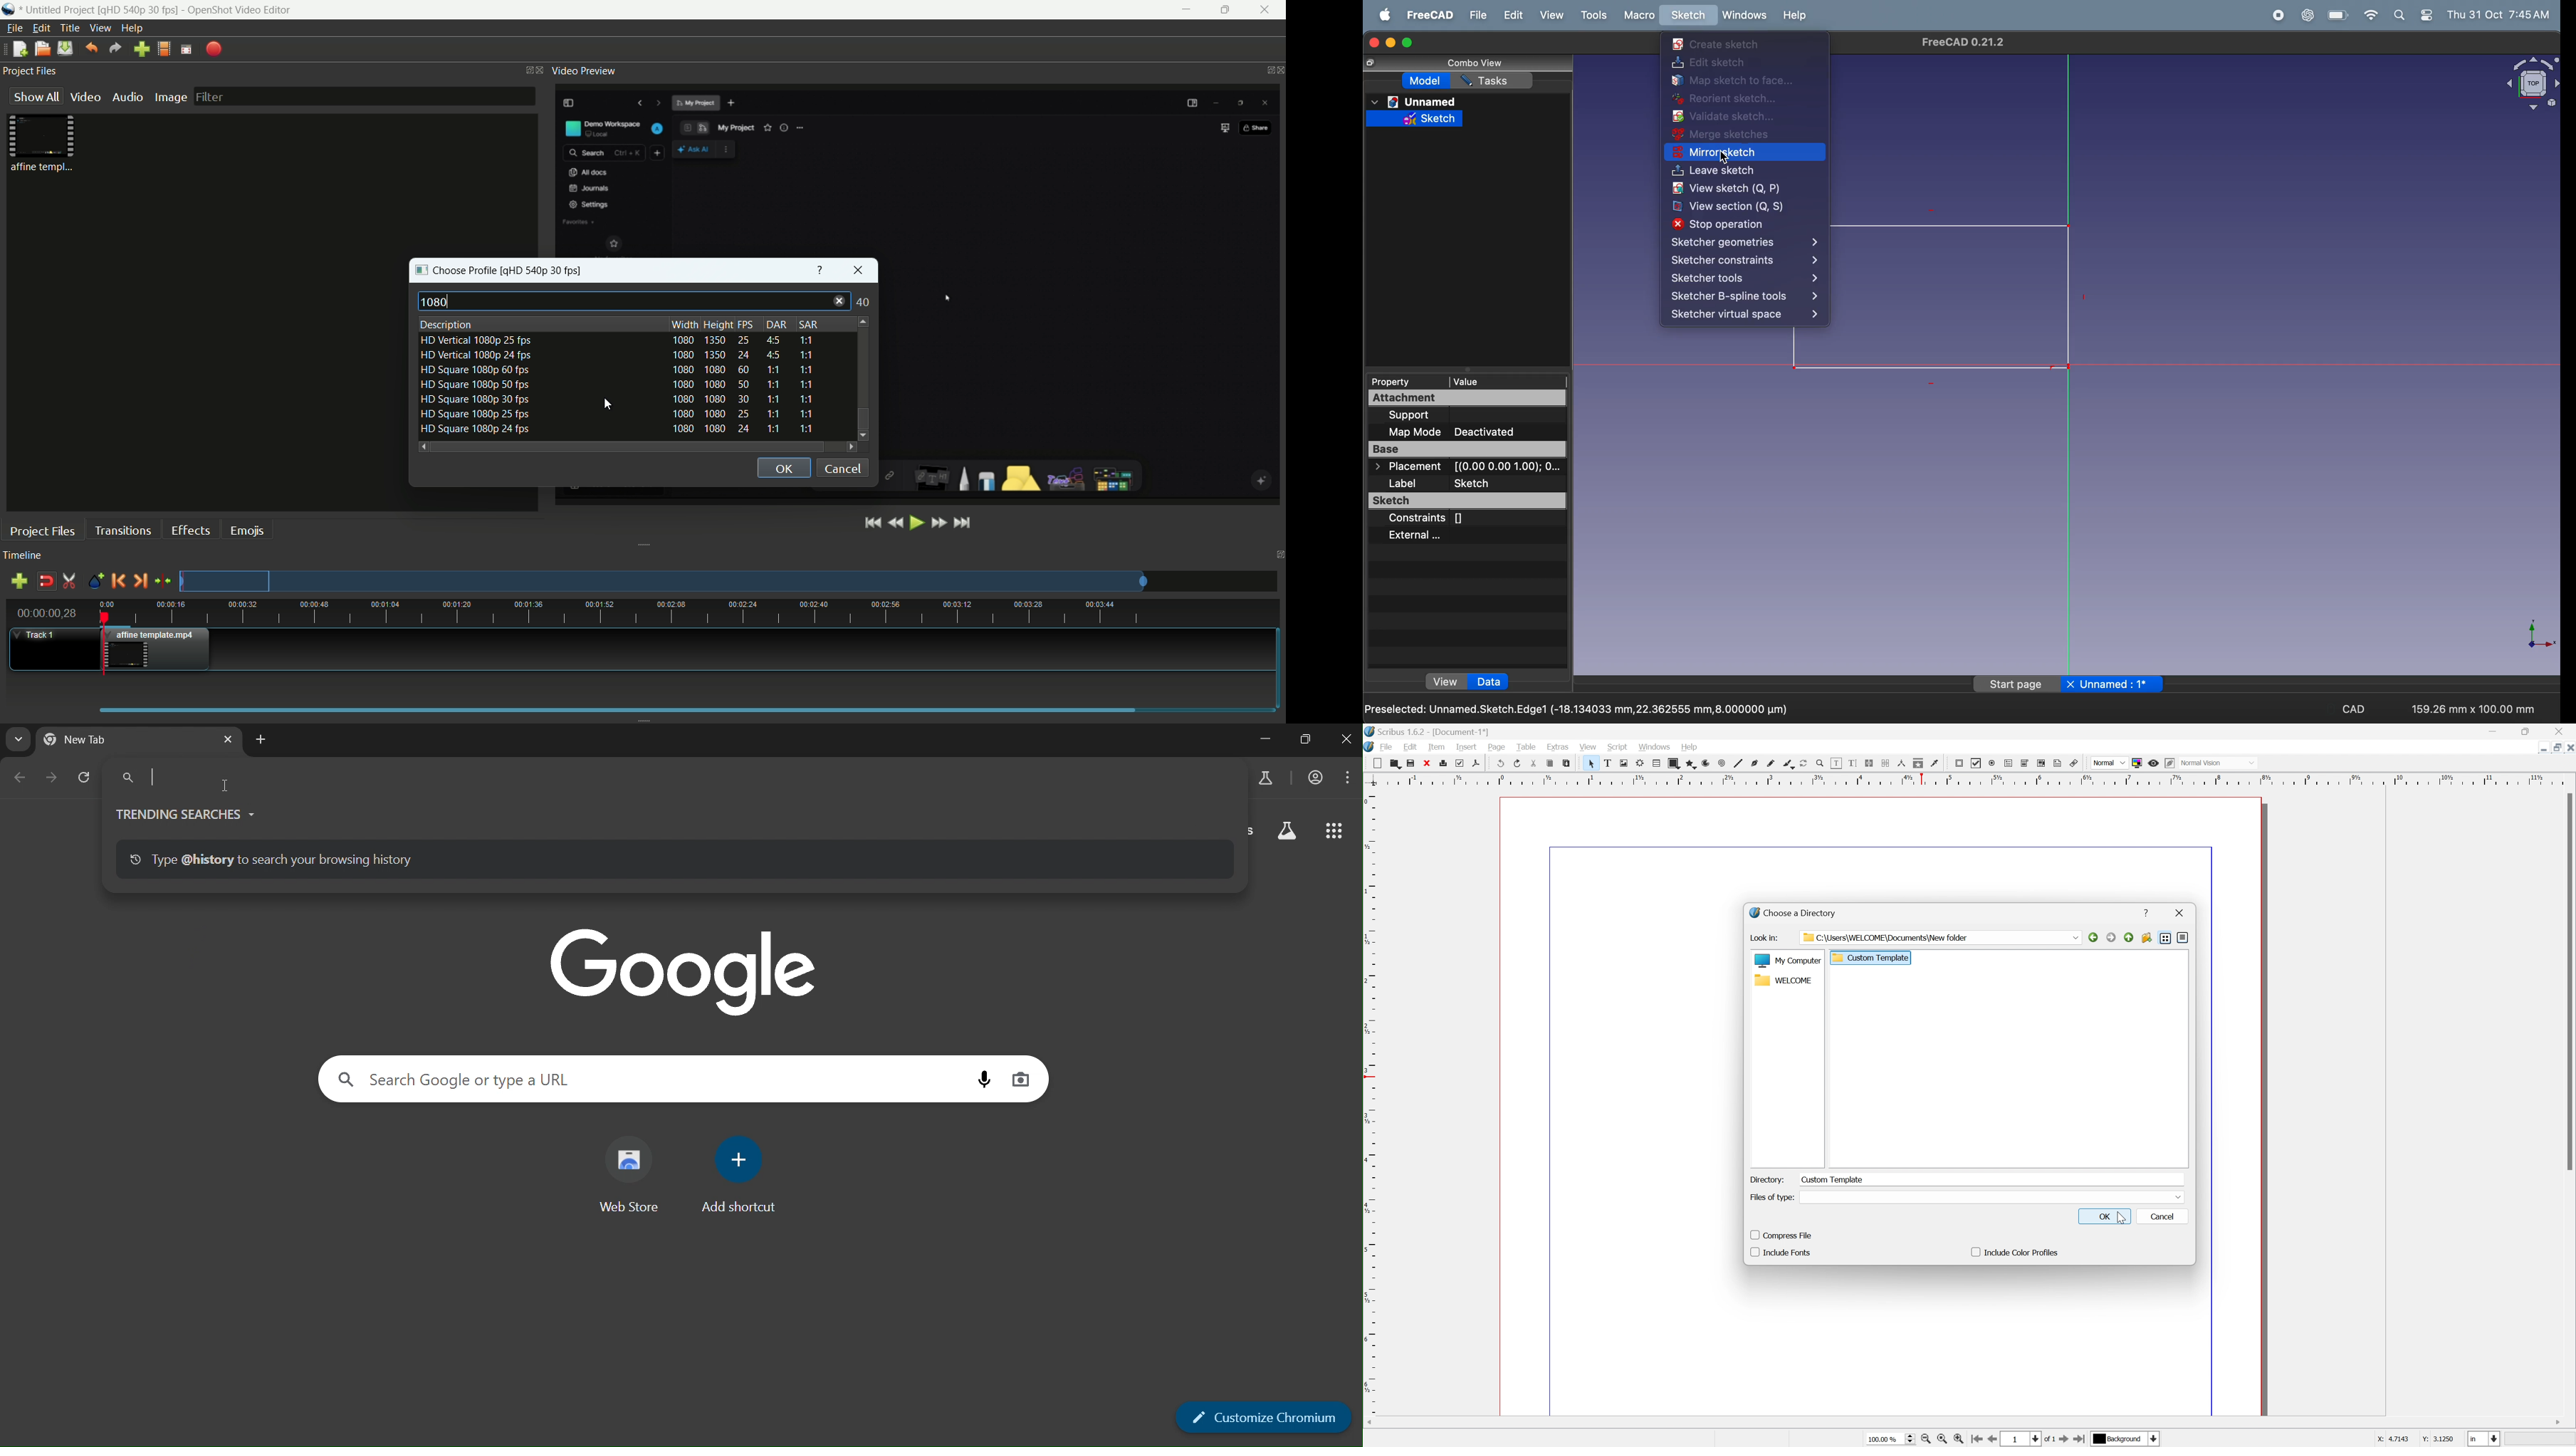  I want to click on script, so click(1618, 746).